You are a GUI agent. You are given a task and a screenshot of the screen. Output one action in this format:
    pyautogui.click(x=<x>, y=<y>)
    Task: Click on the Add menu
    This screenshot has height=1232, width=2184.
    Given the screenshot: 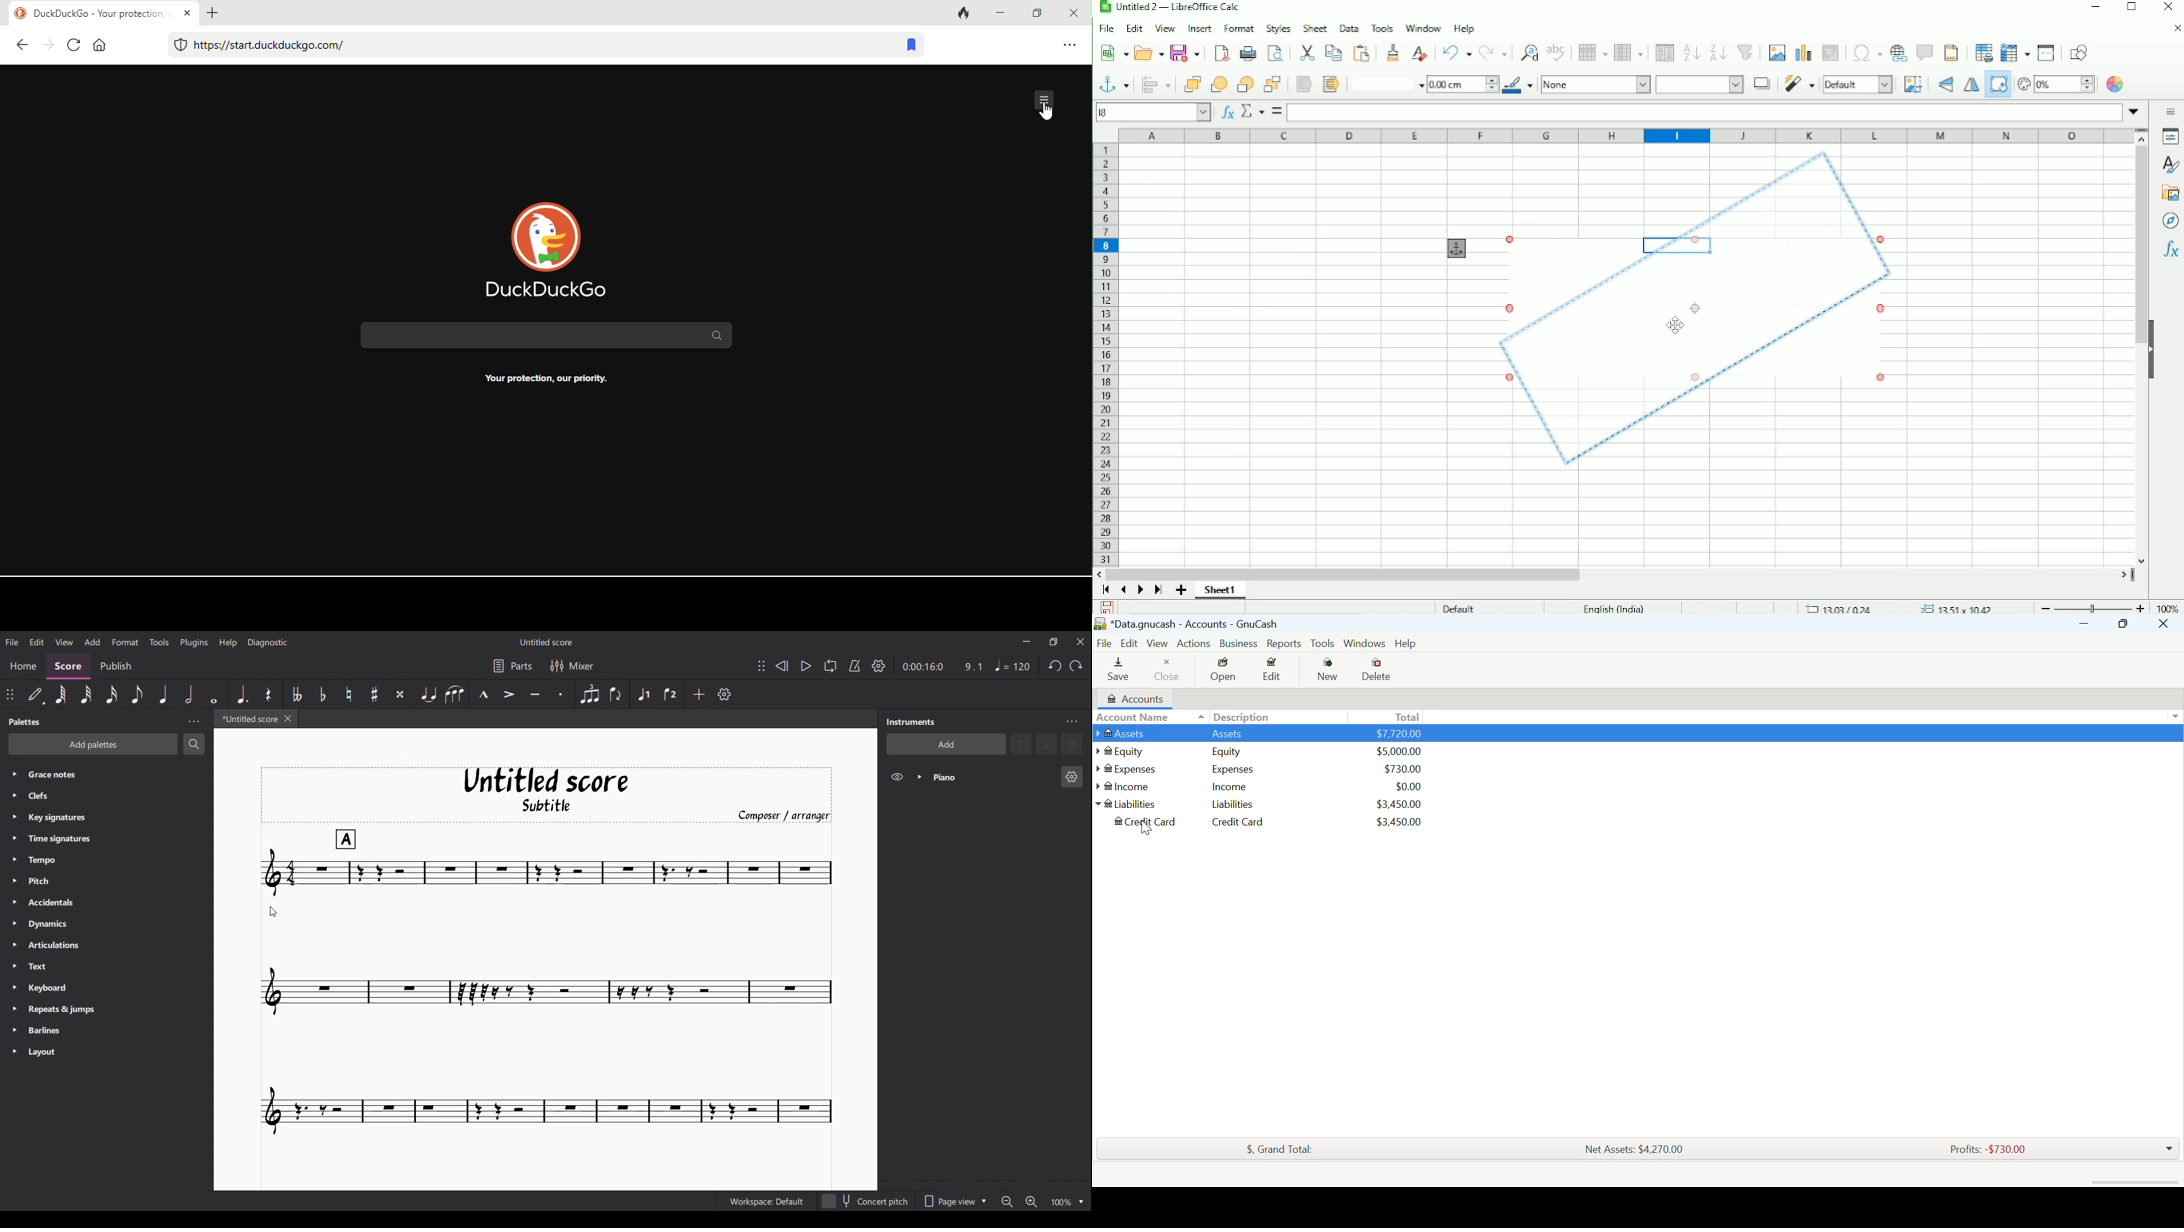 What is the action you would take?
    pyautogui.click(x=92, y=642)
    